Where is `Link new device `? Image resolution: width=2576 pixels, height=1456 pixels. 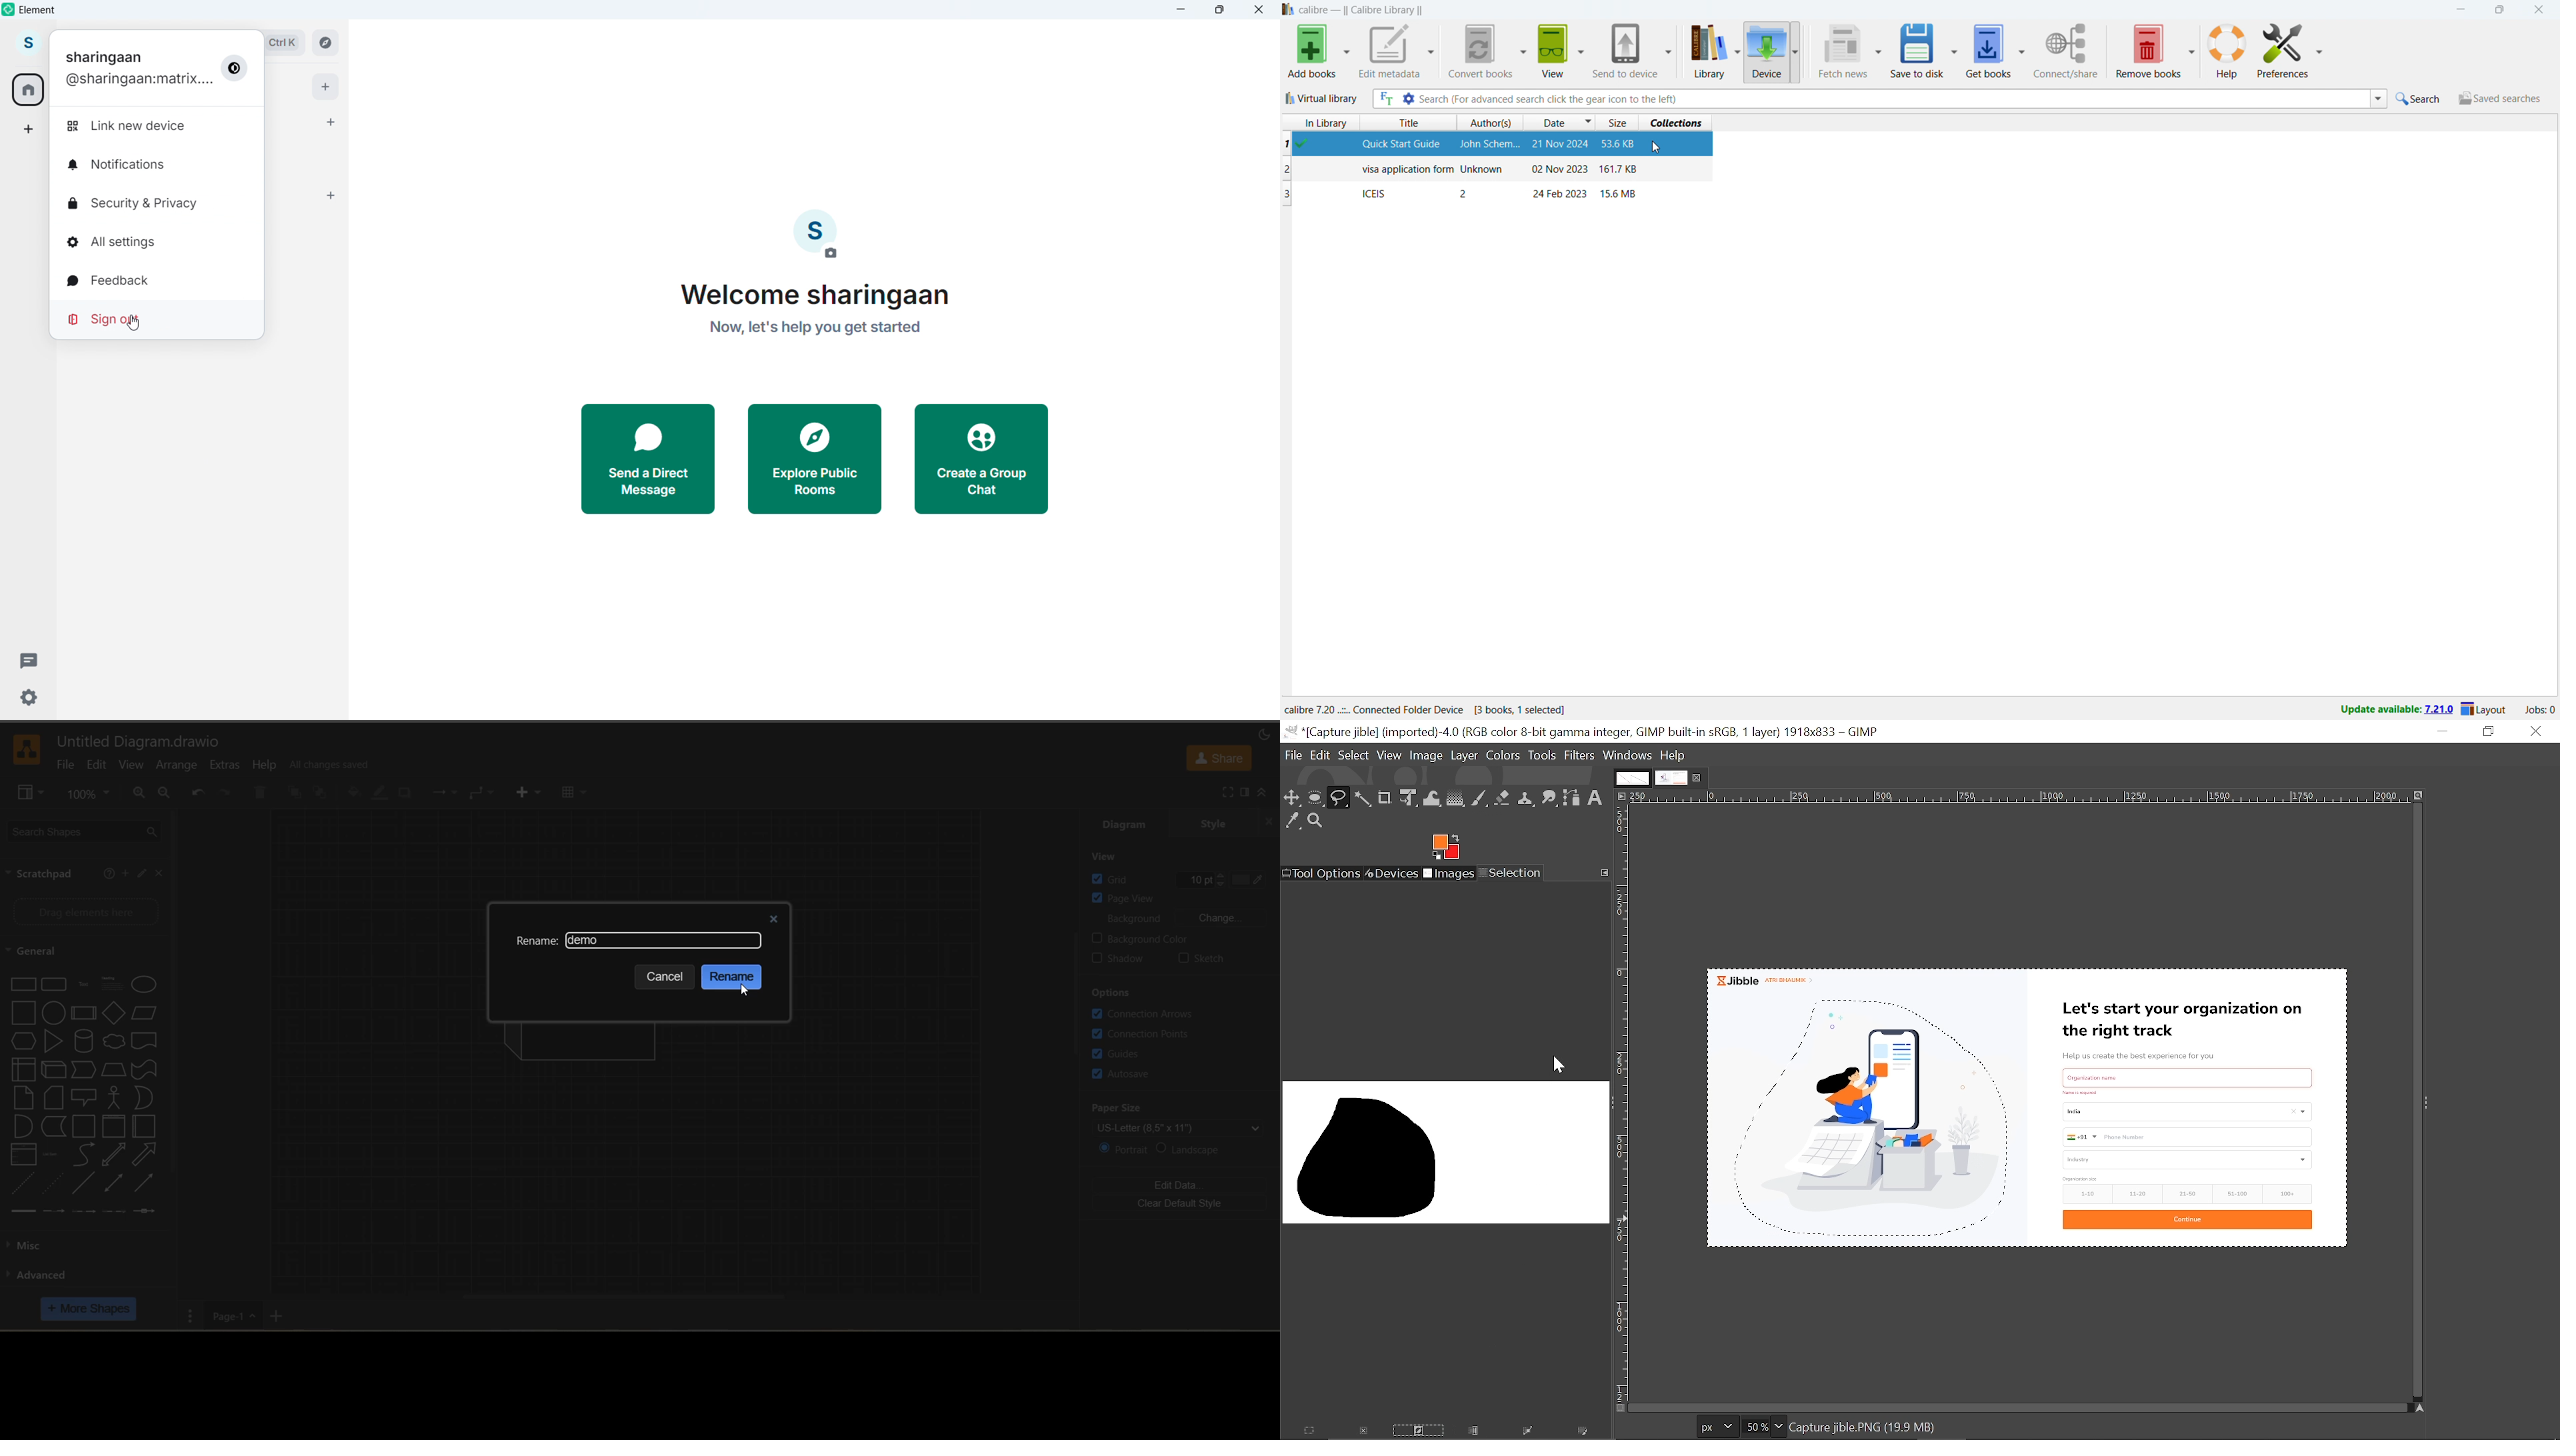 Link new device  is located at coordinates (129, 127).